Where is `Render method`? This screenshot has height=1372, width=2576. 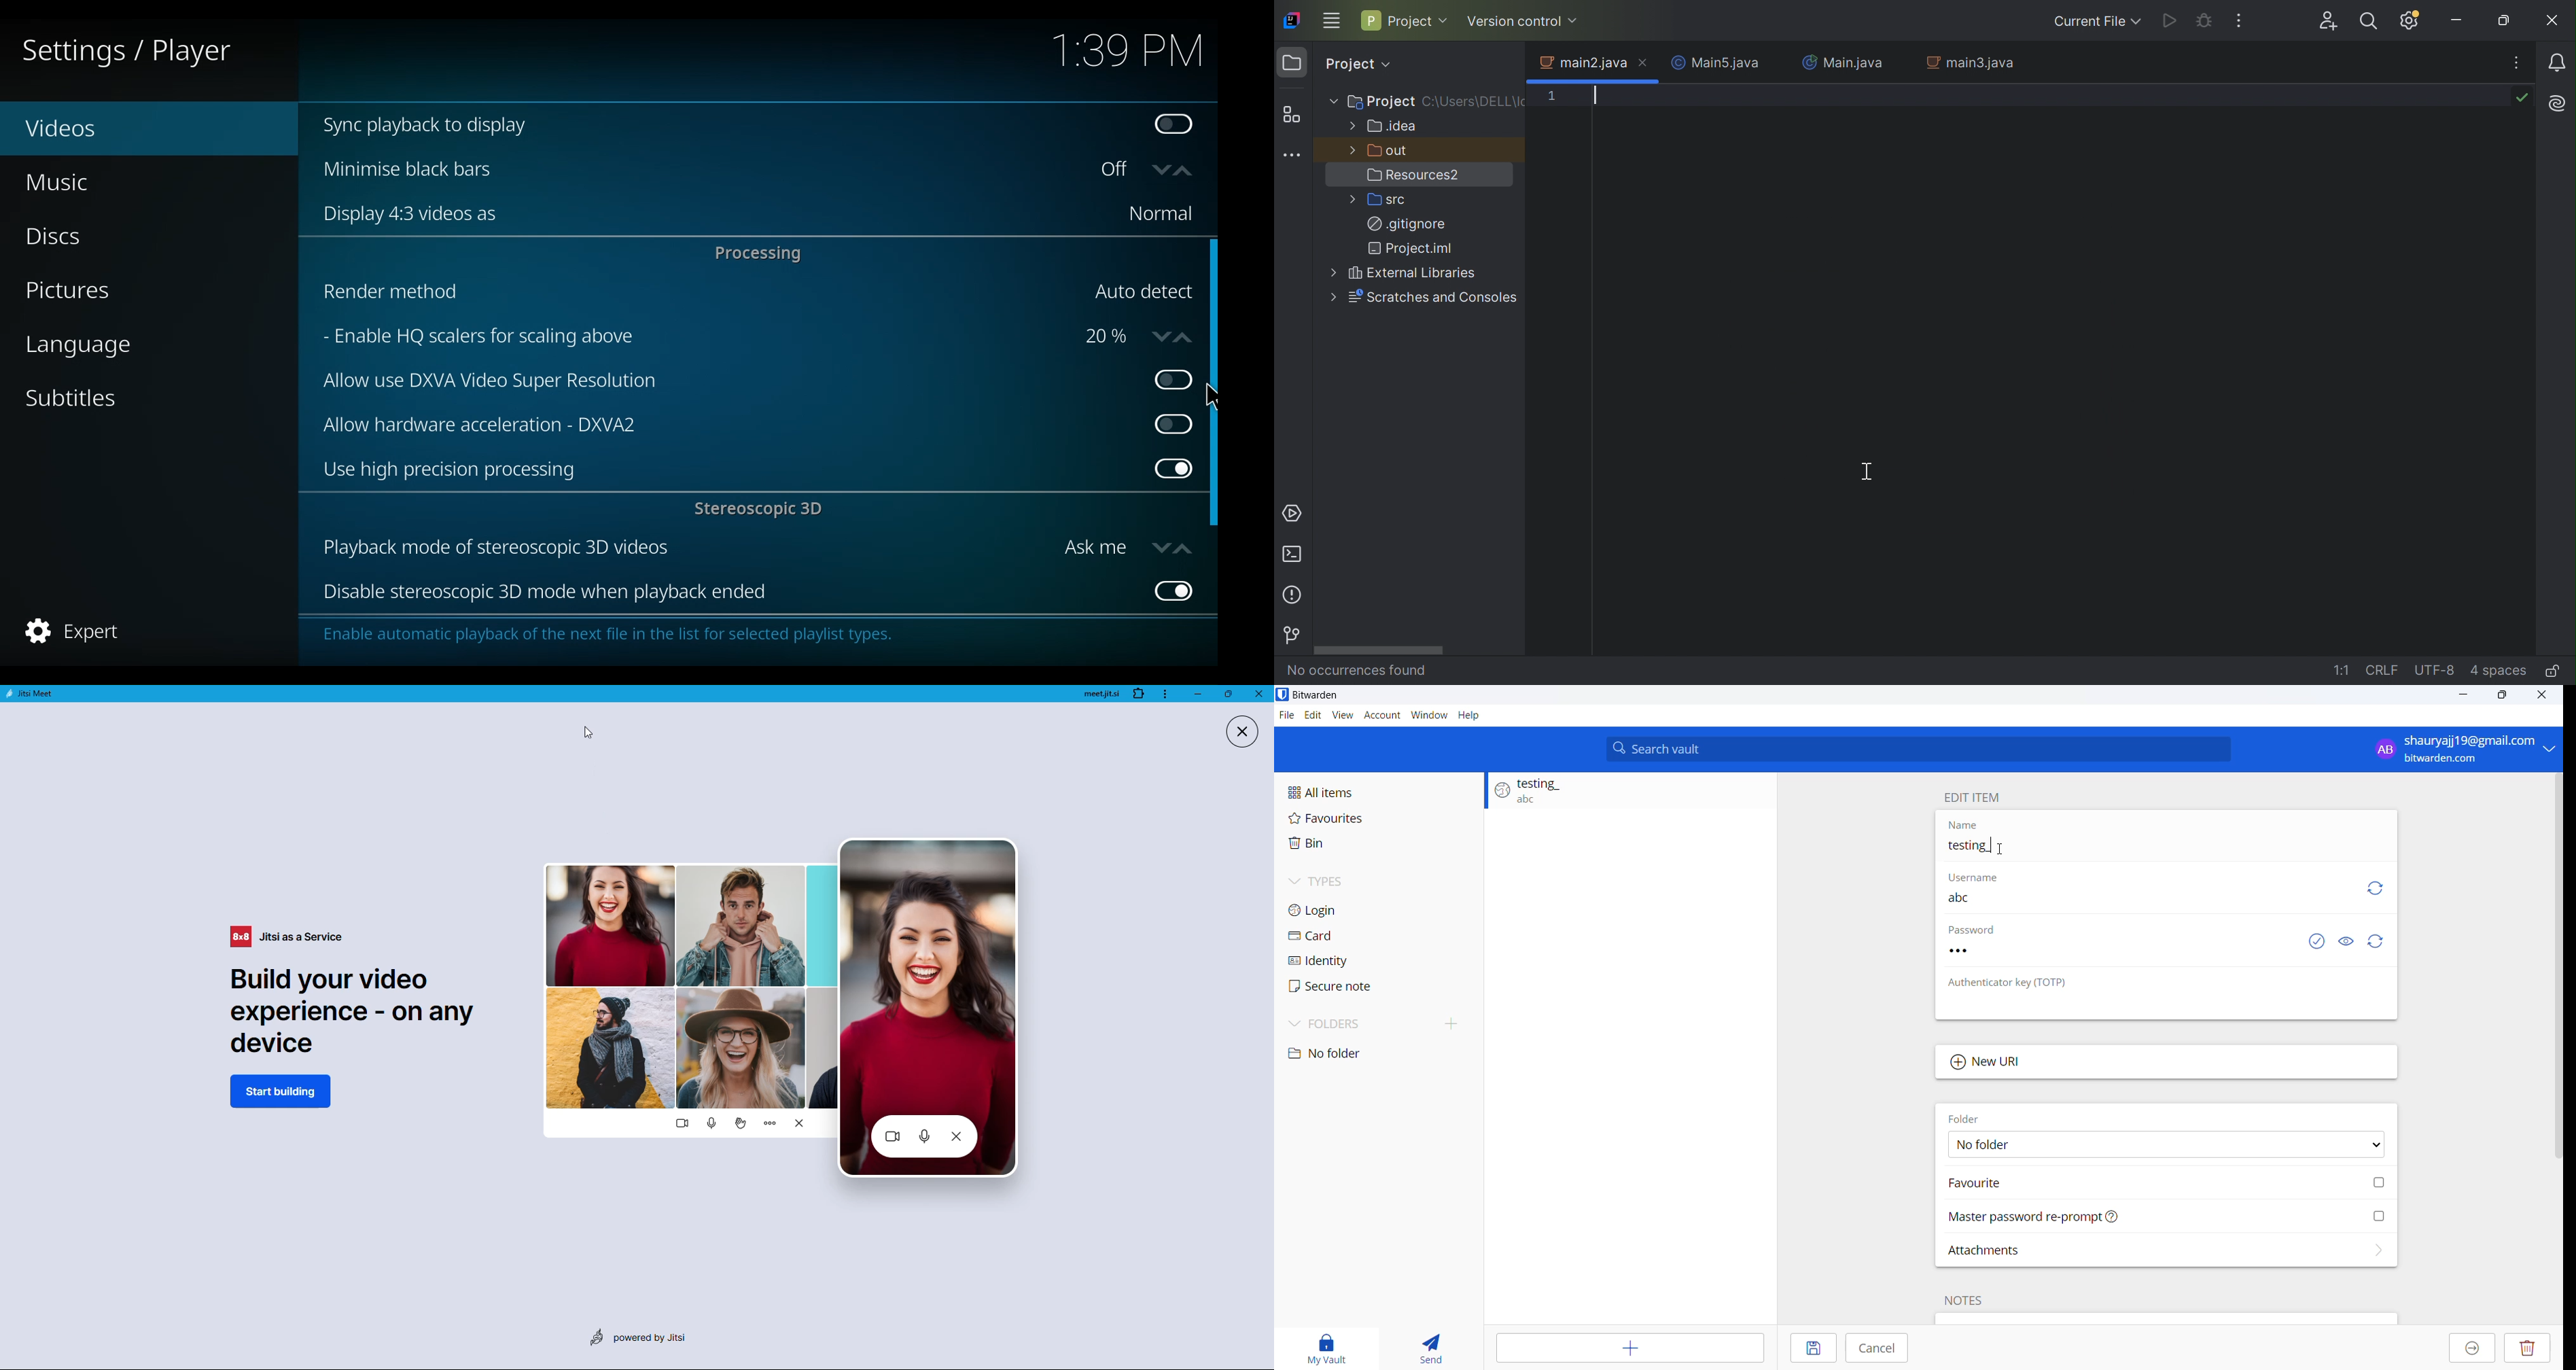
Render method is located at coordinates (694, 294).